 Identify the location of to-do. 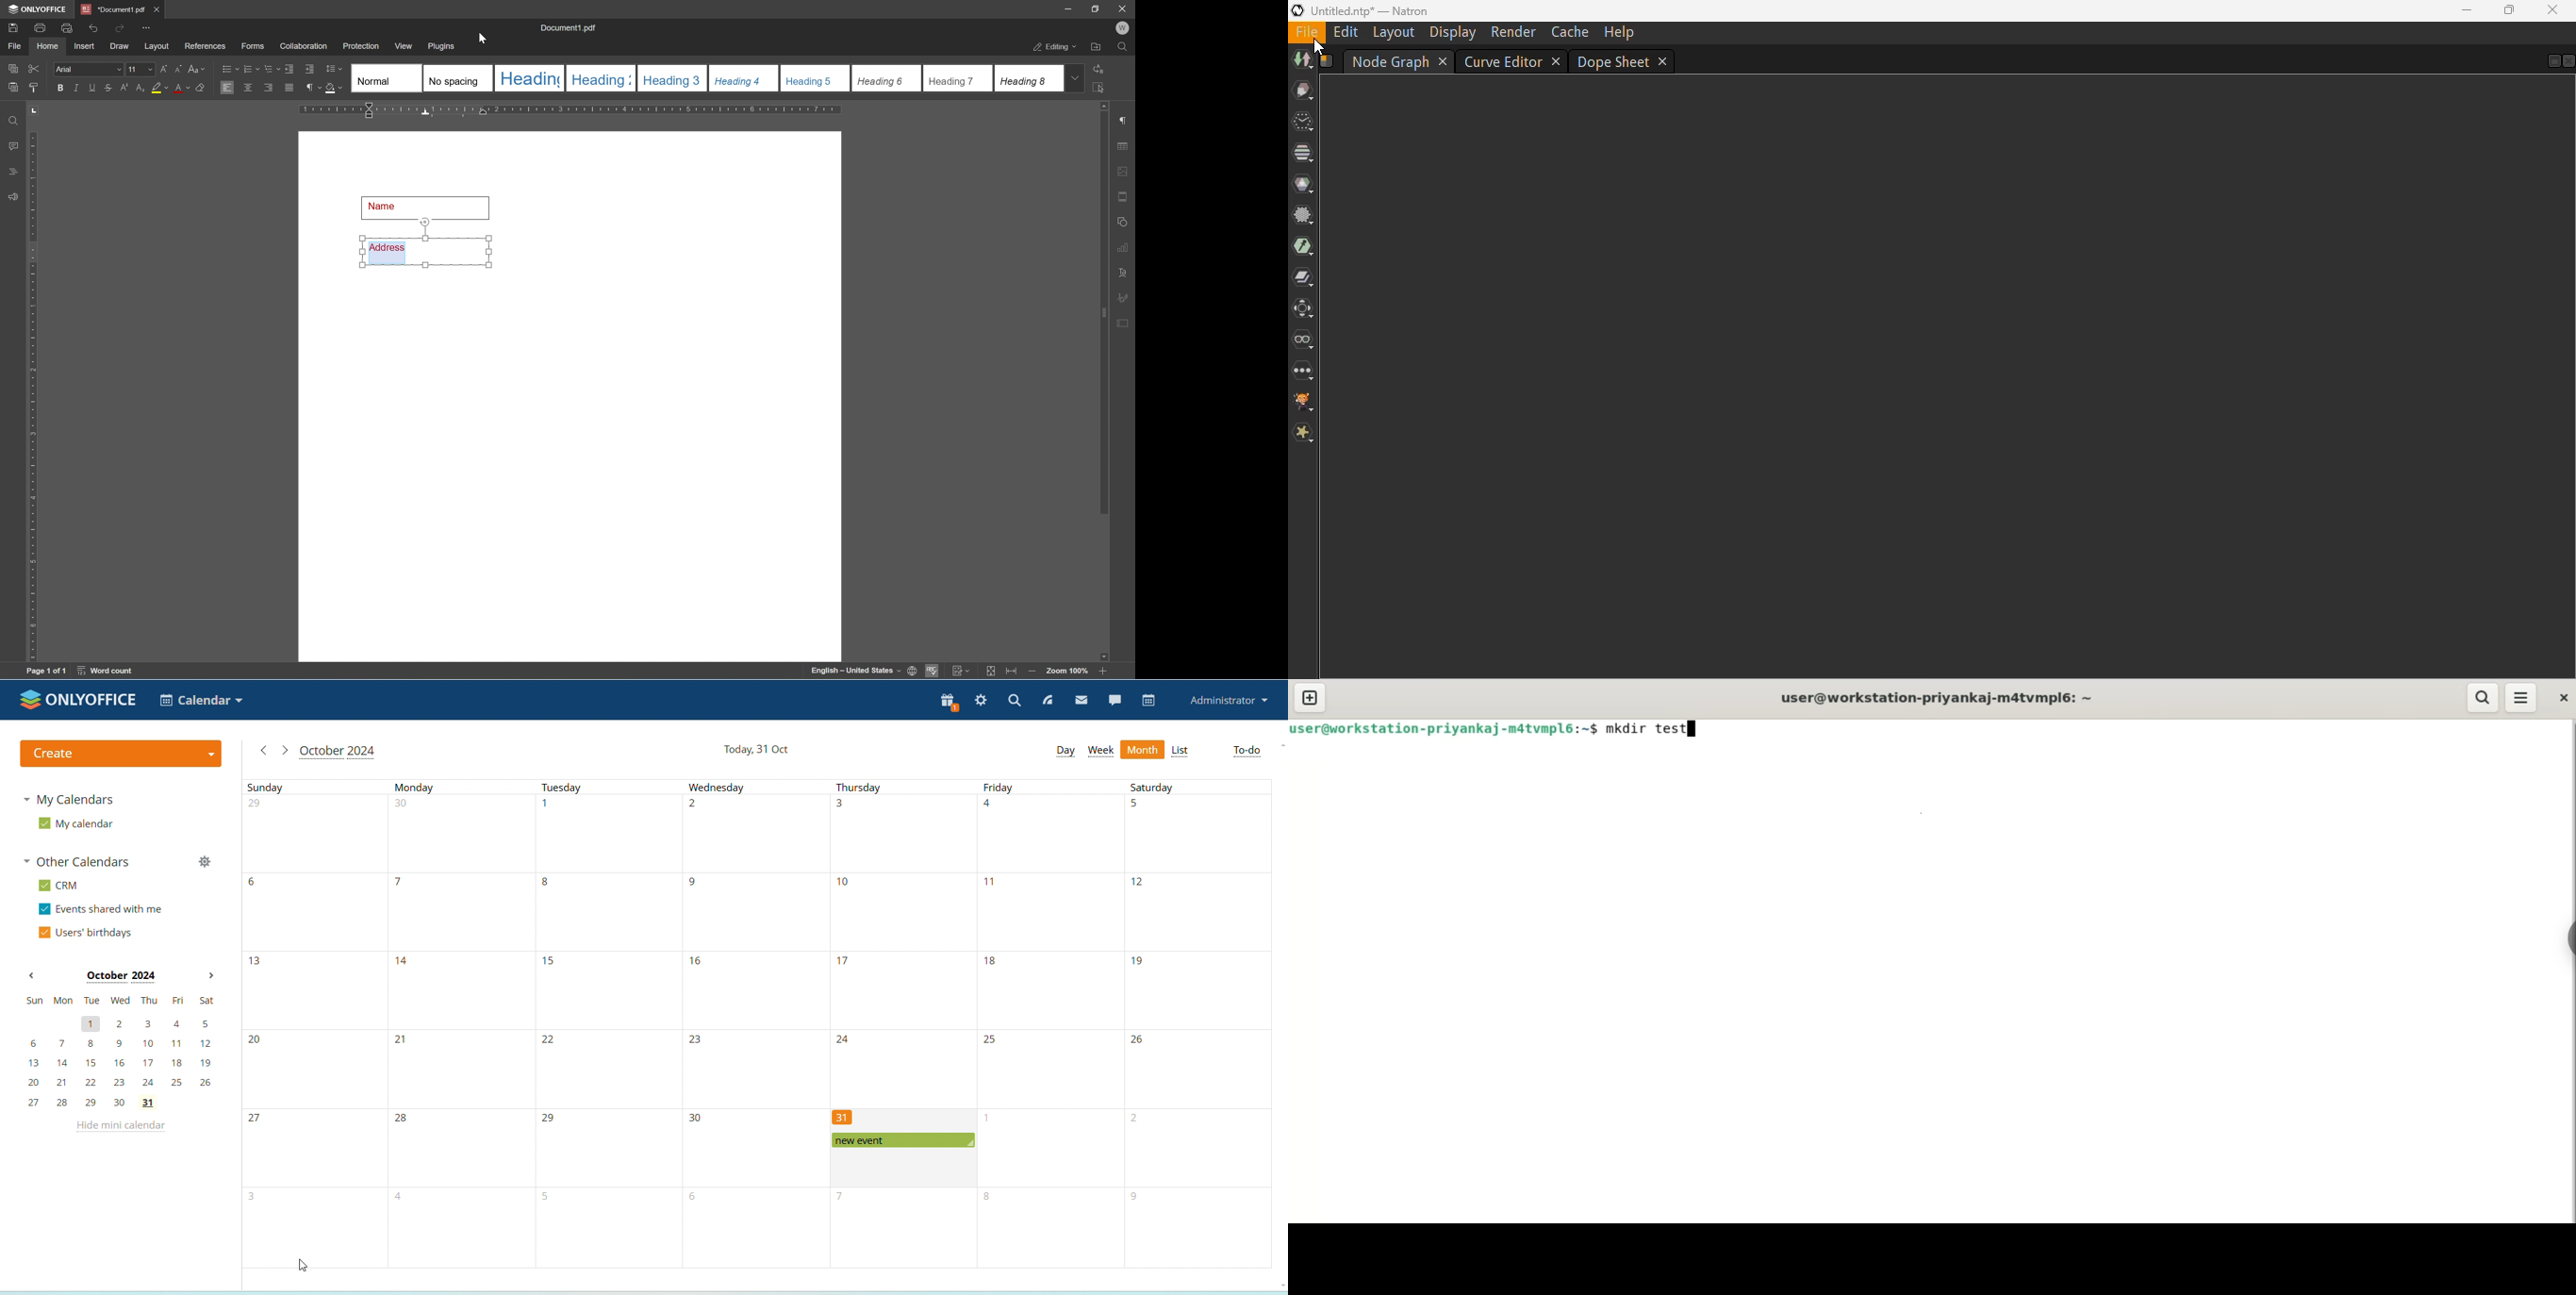
(1247, 751).